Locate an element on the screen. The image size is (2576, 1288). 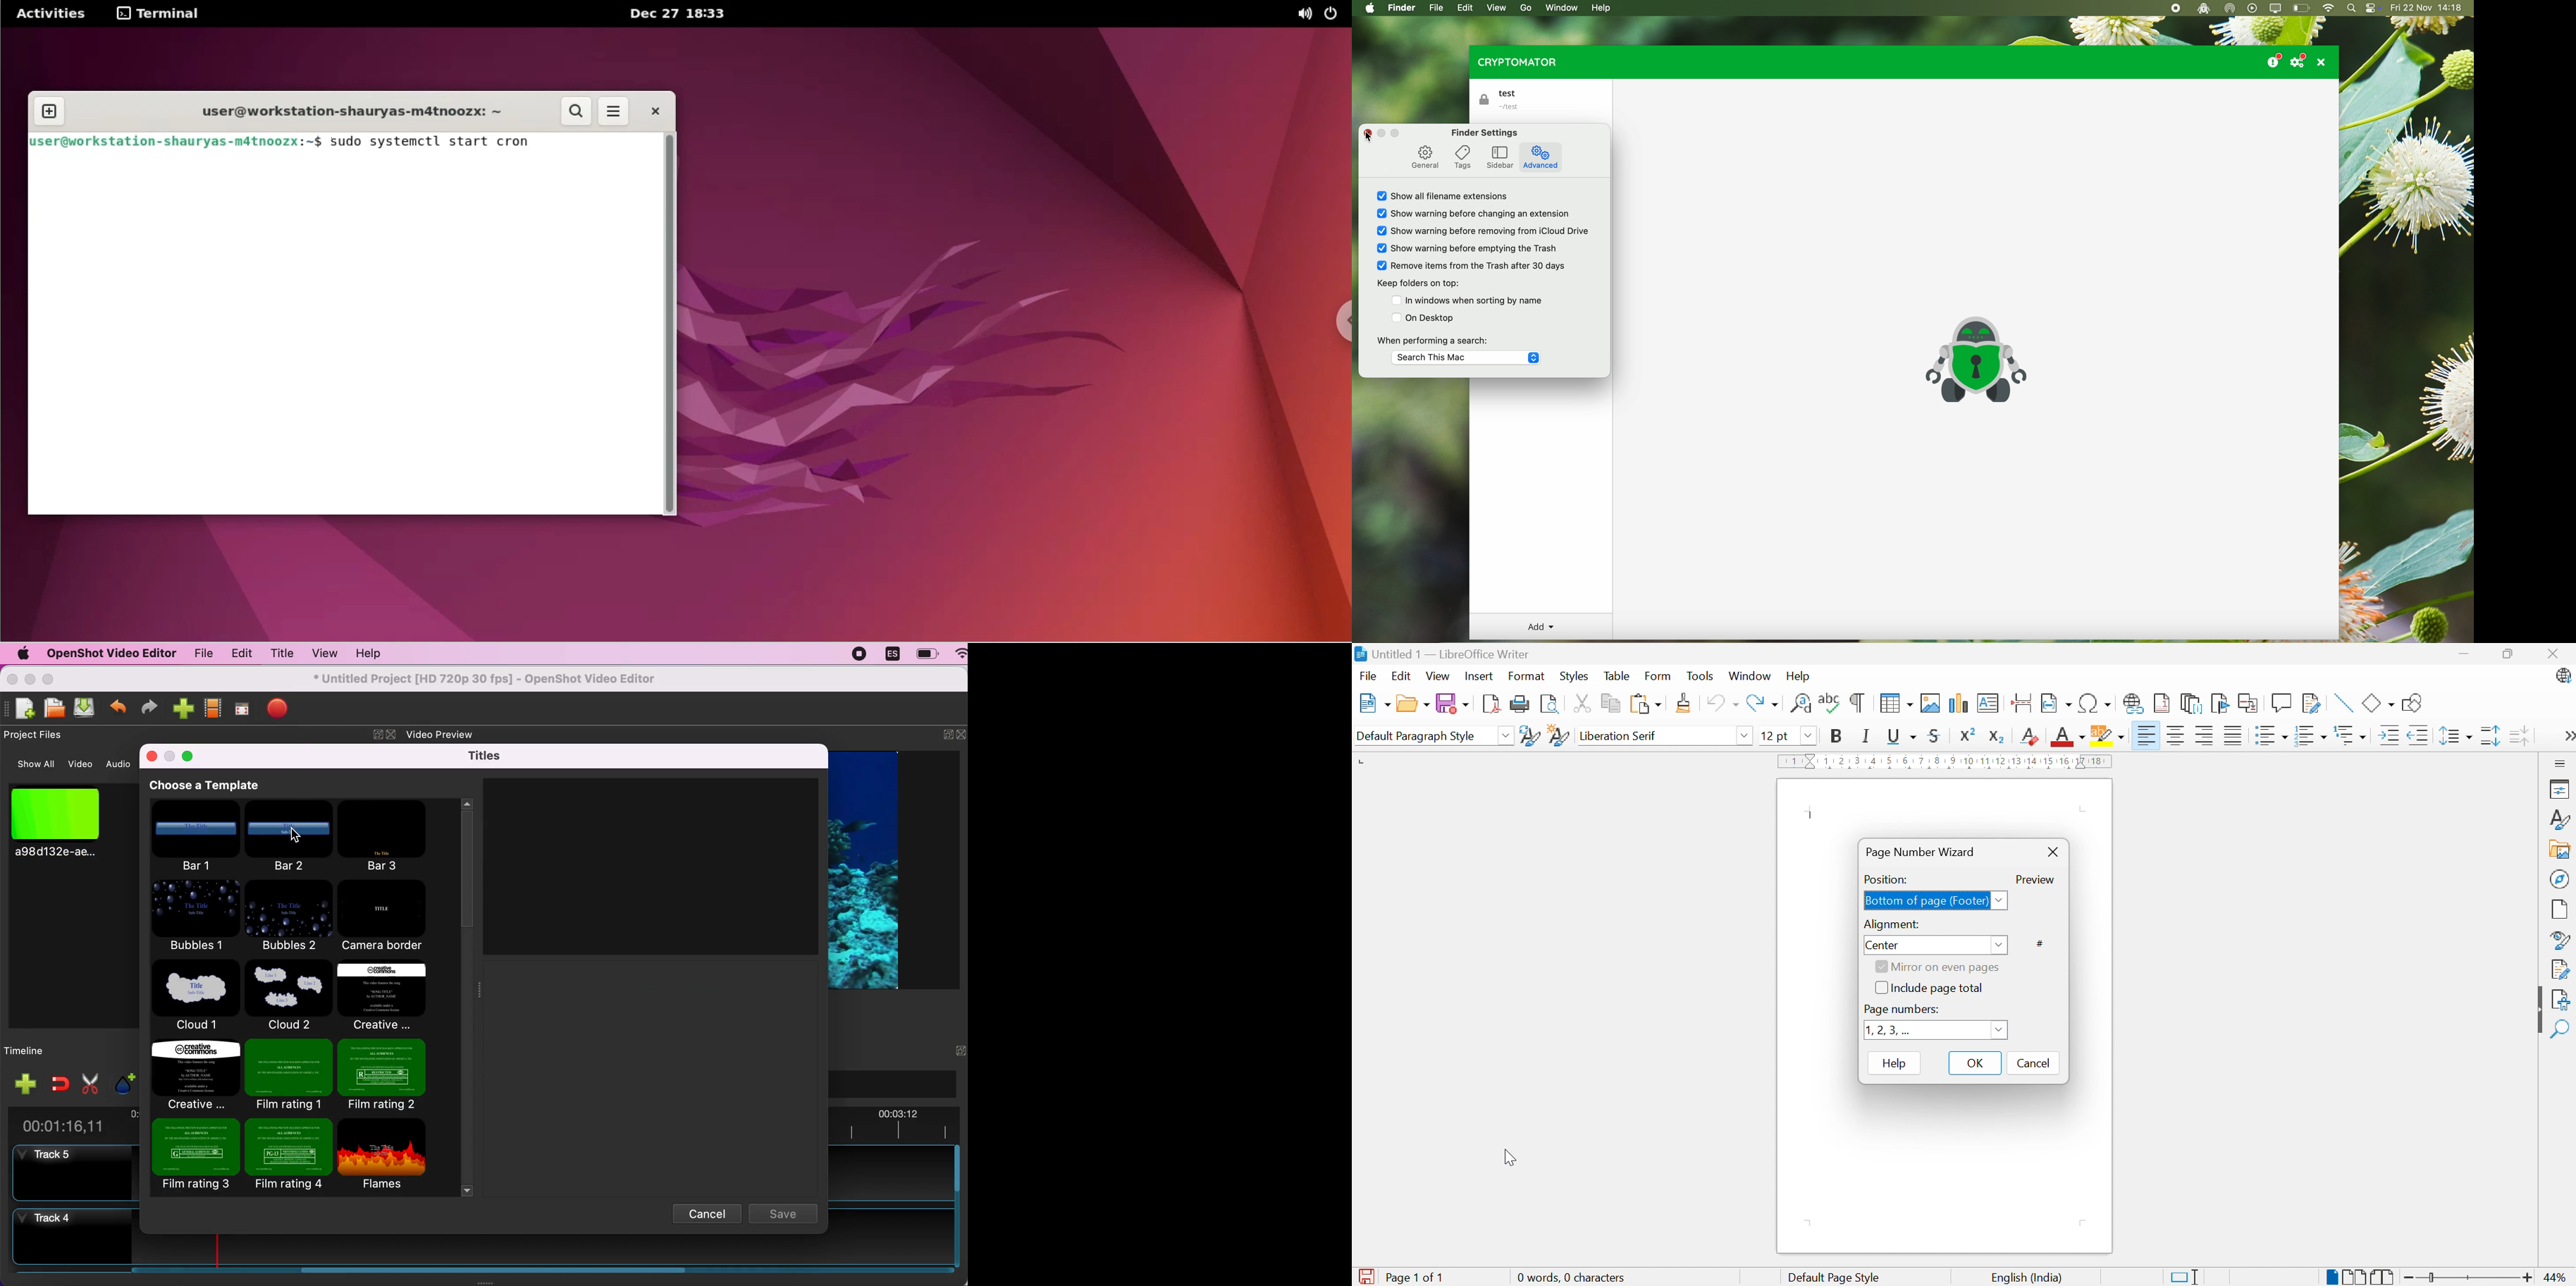
Toggle ordered list is located at coordinates (2309, 737).